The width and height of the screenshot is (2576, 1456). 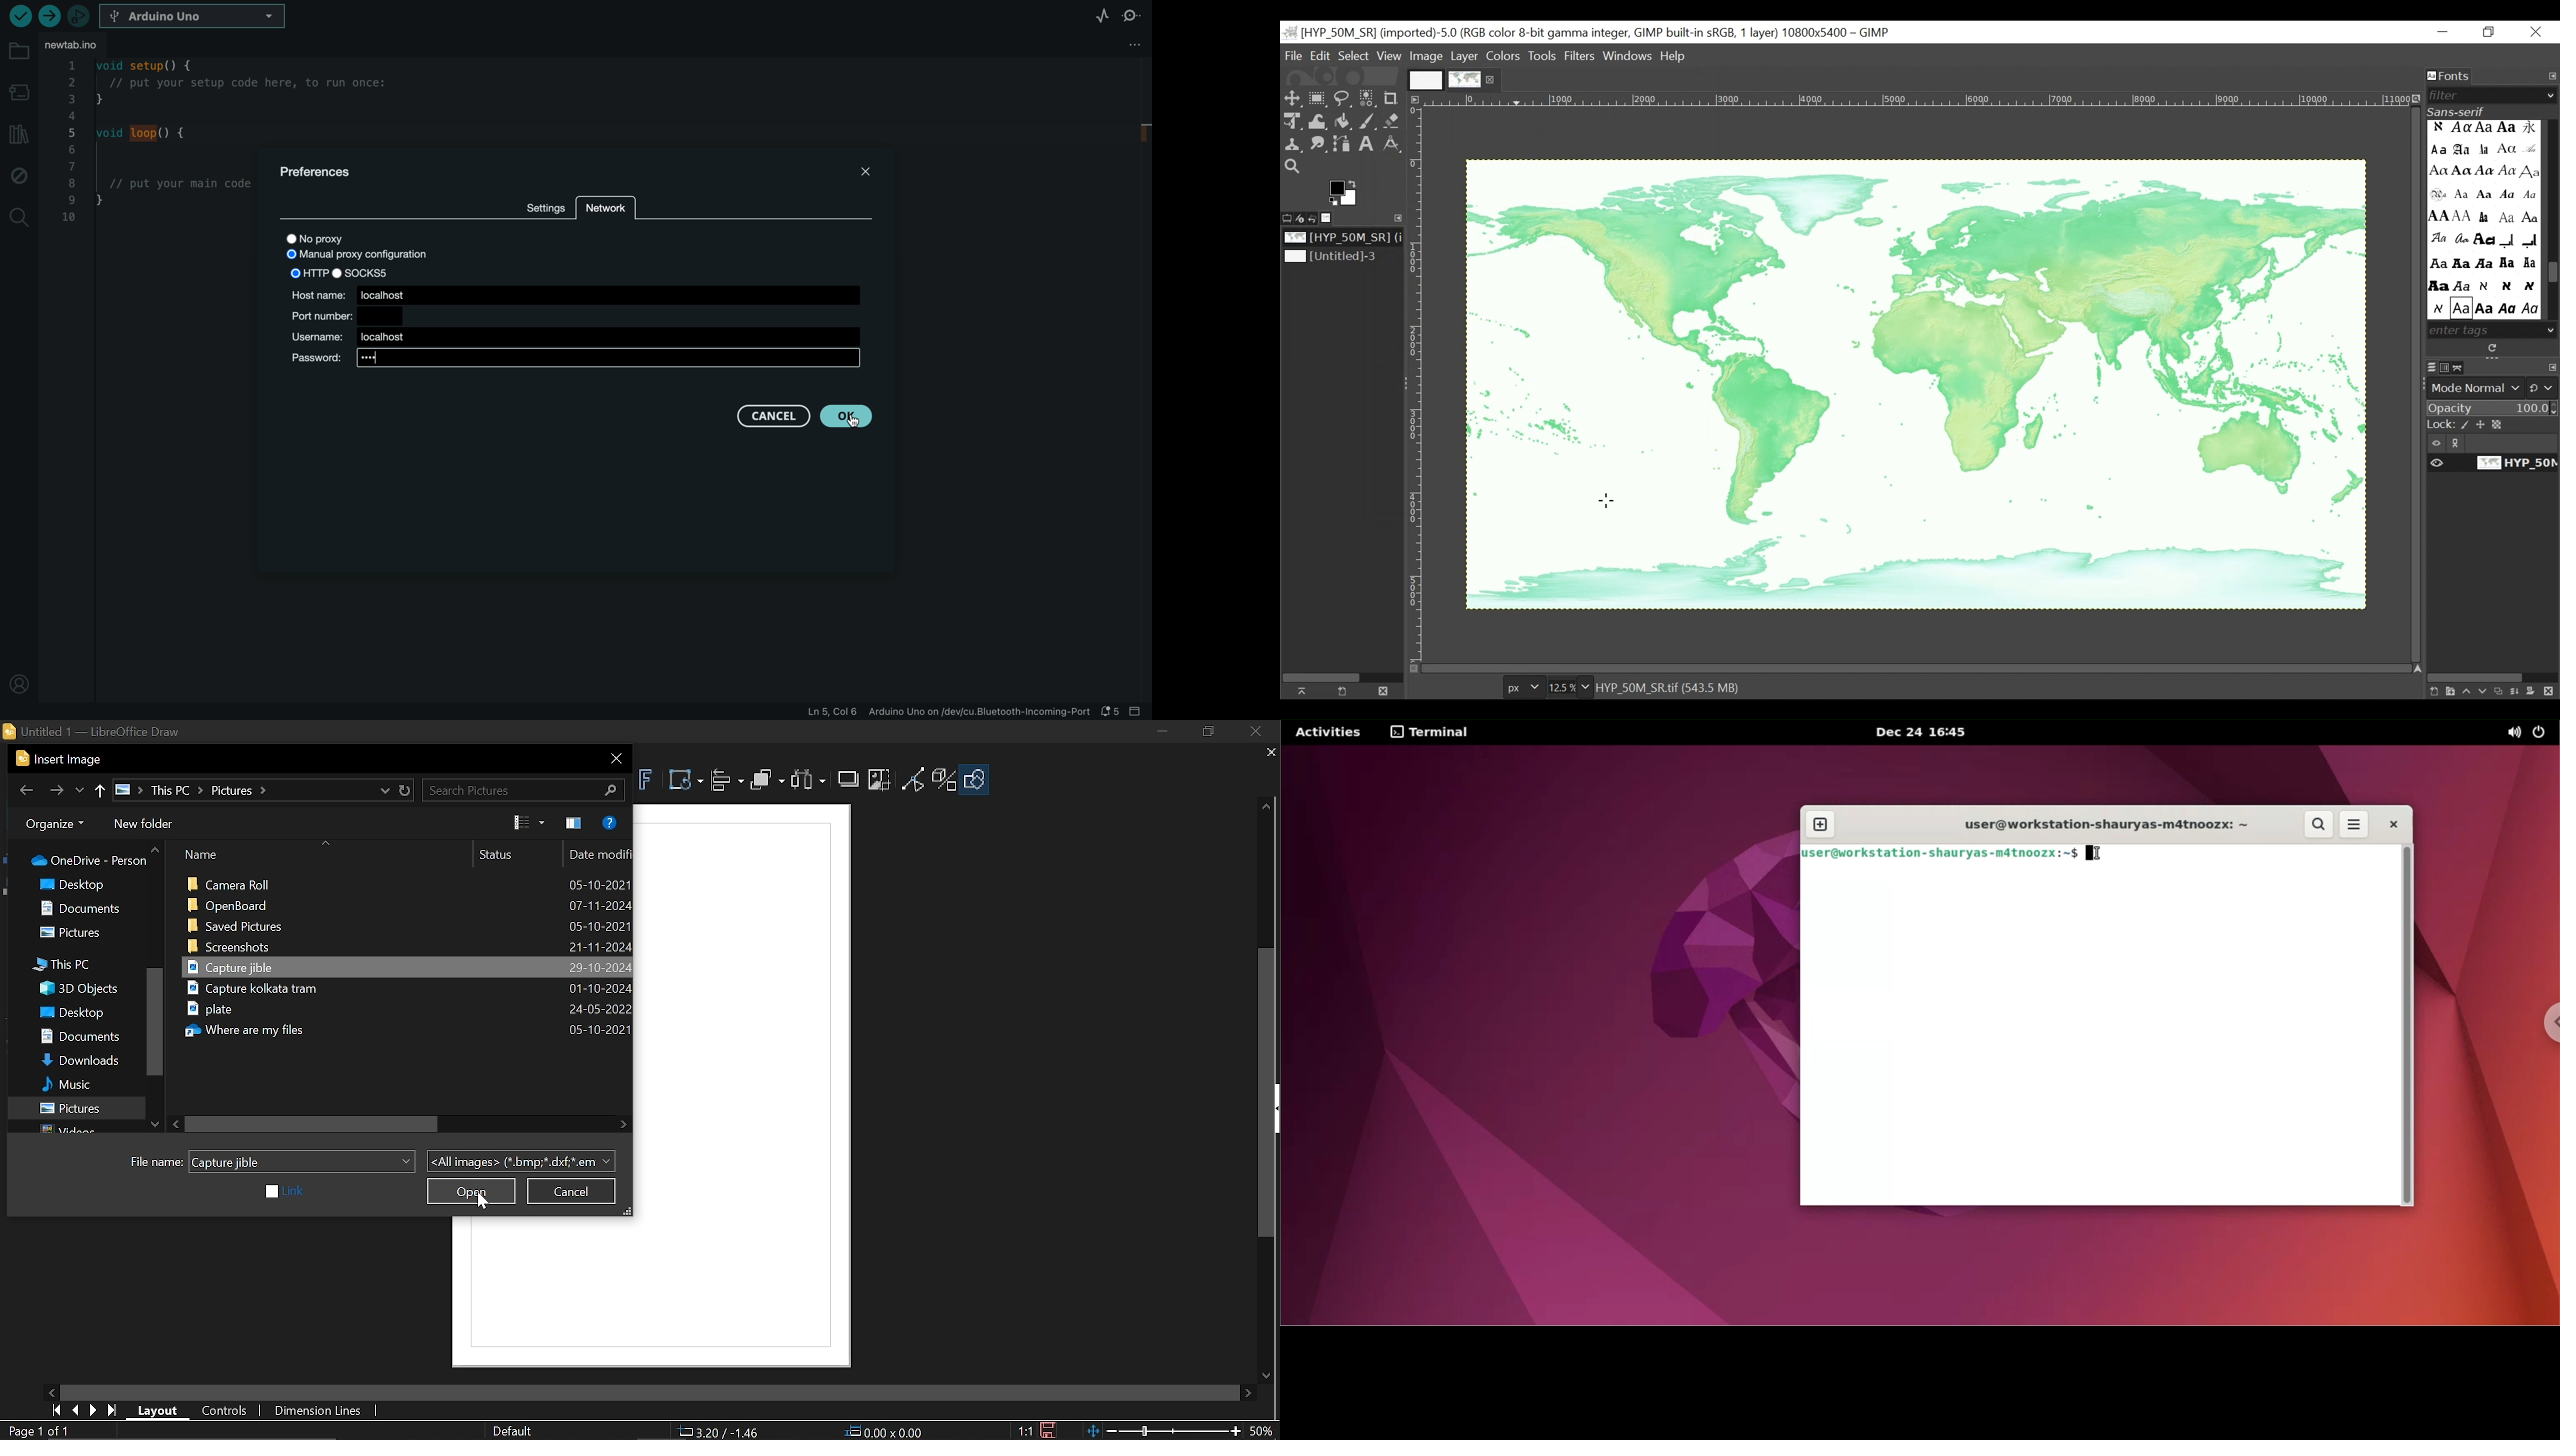 What do you see at coordinates (570, 1190) in the screenshot?
I see `Cancel` at bounding box center [570, 1190].